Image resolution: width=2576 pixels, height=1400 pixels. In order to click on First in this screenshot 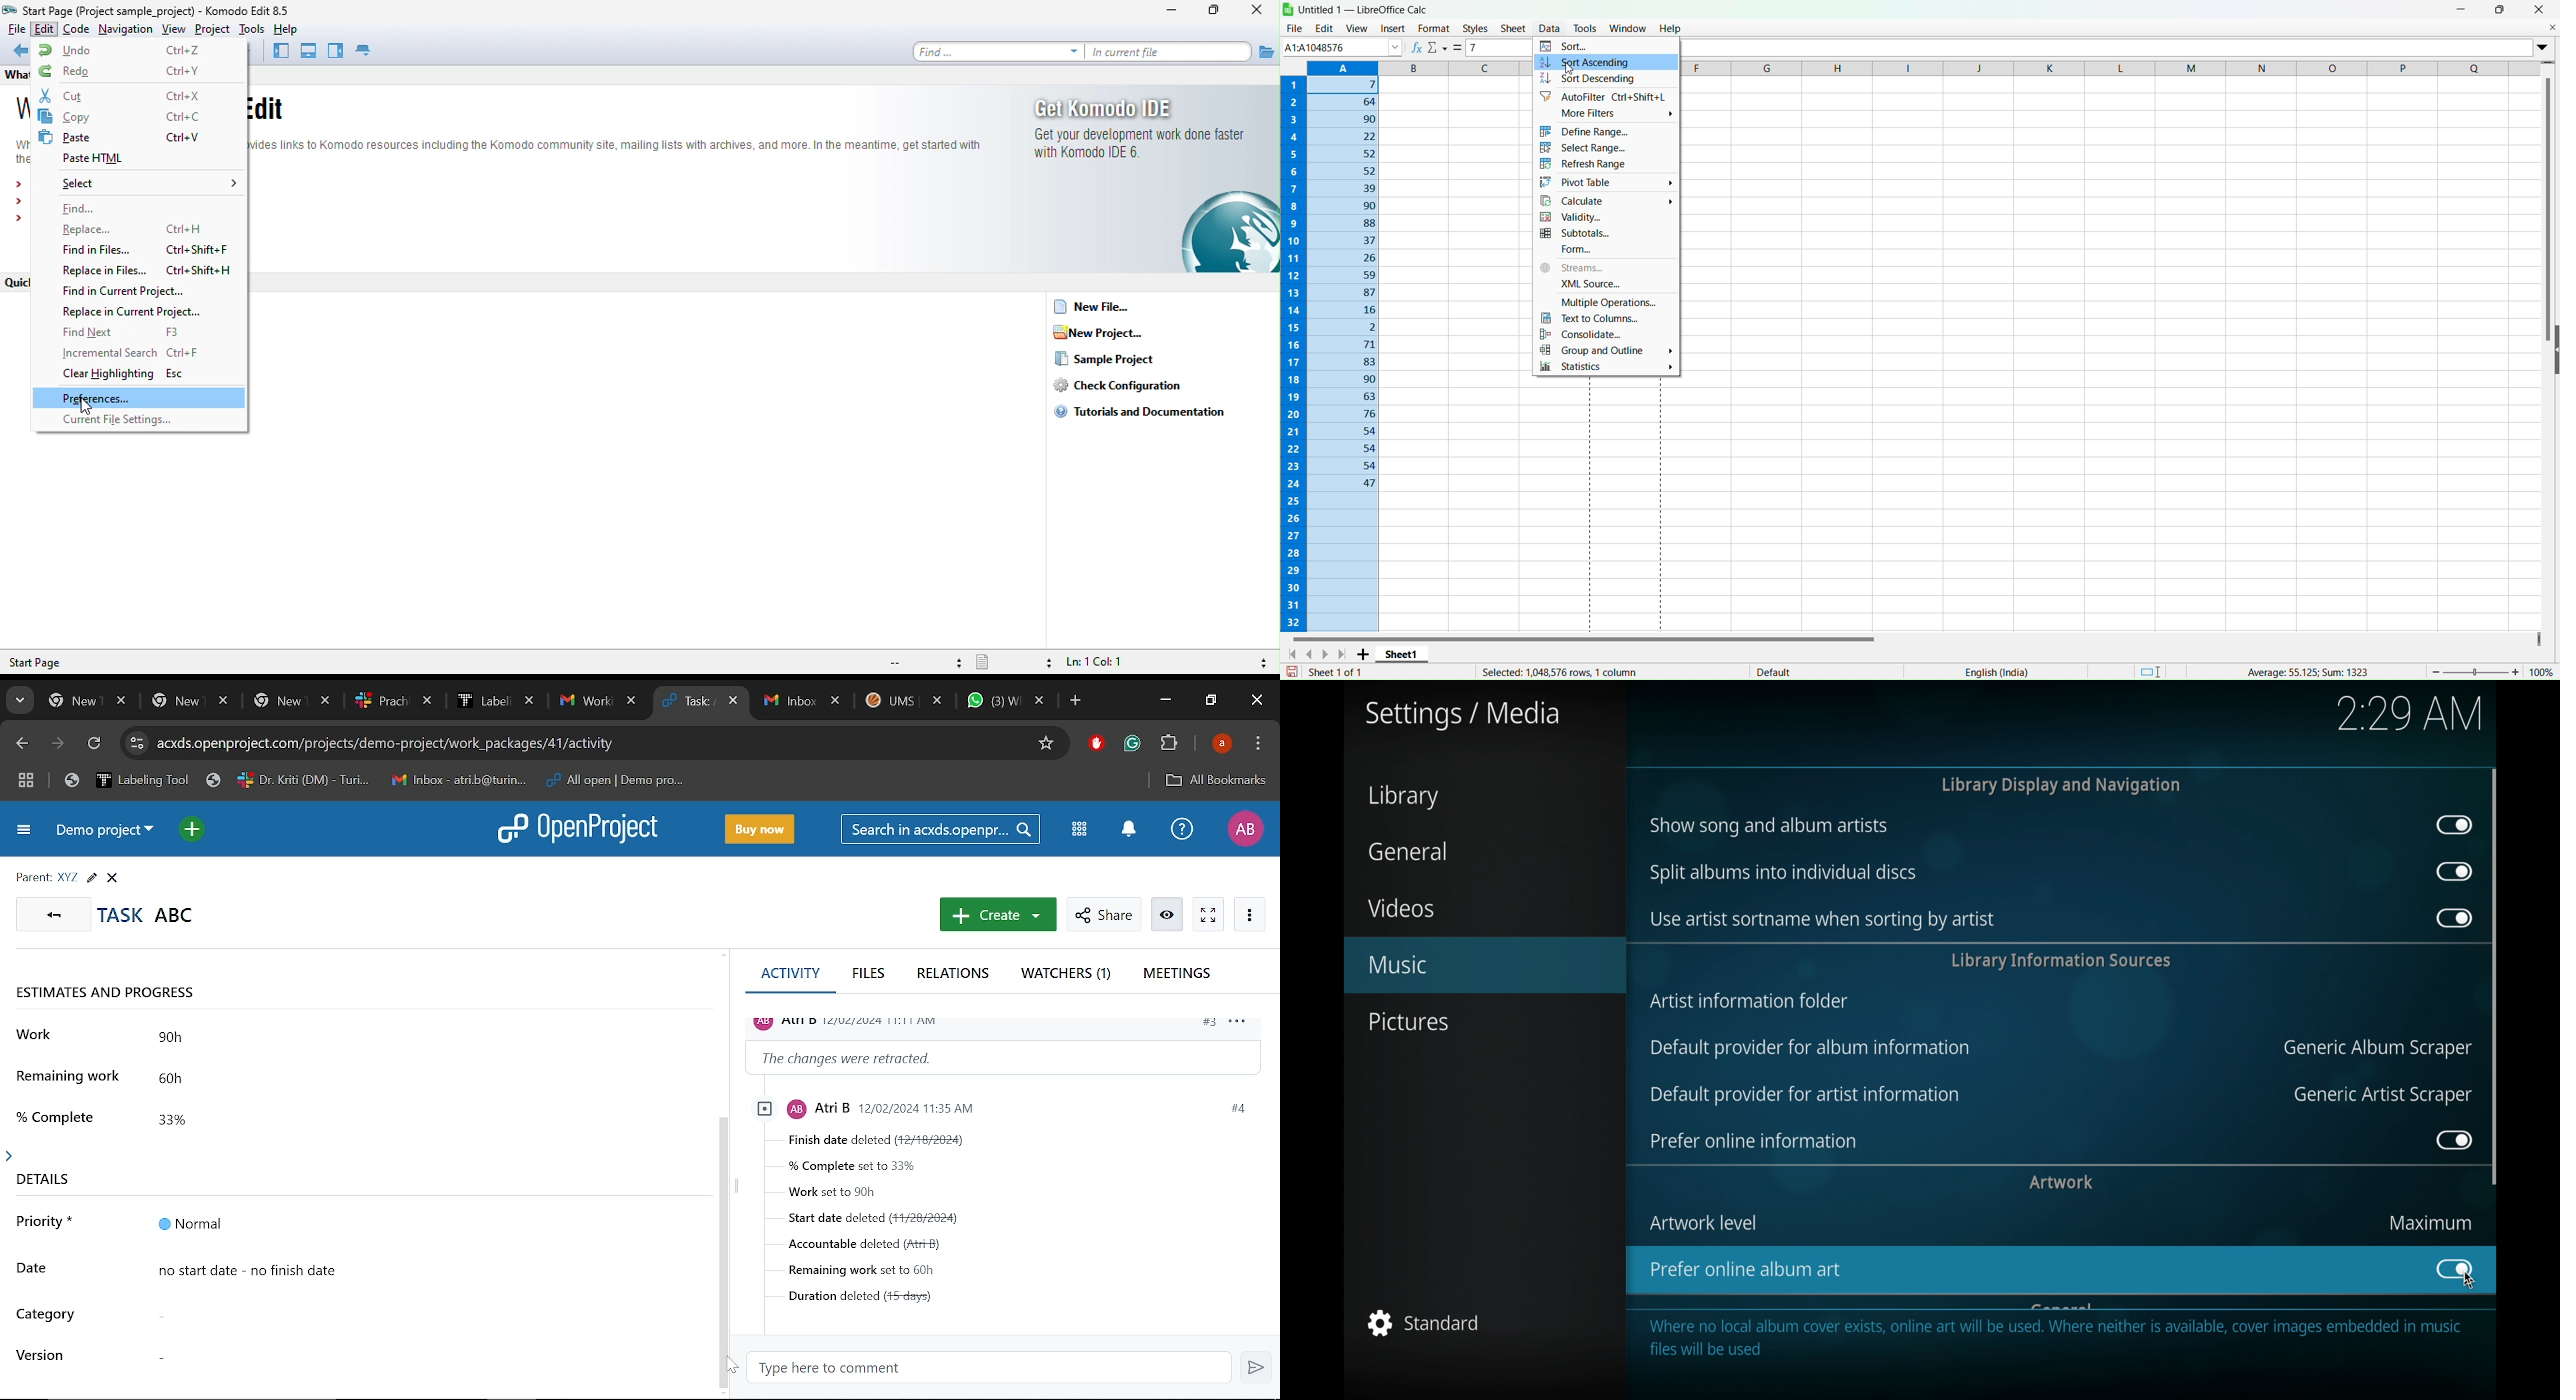, I will do `click(1293, 654)`.